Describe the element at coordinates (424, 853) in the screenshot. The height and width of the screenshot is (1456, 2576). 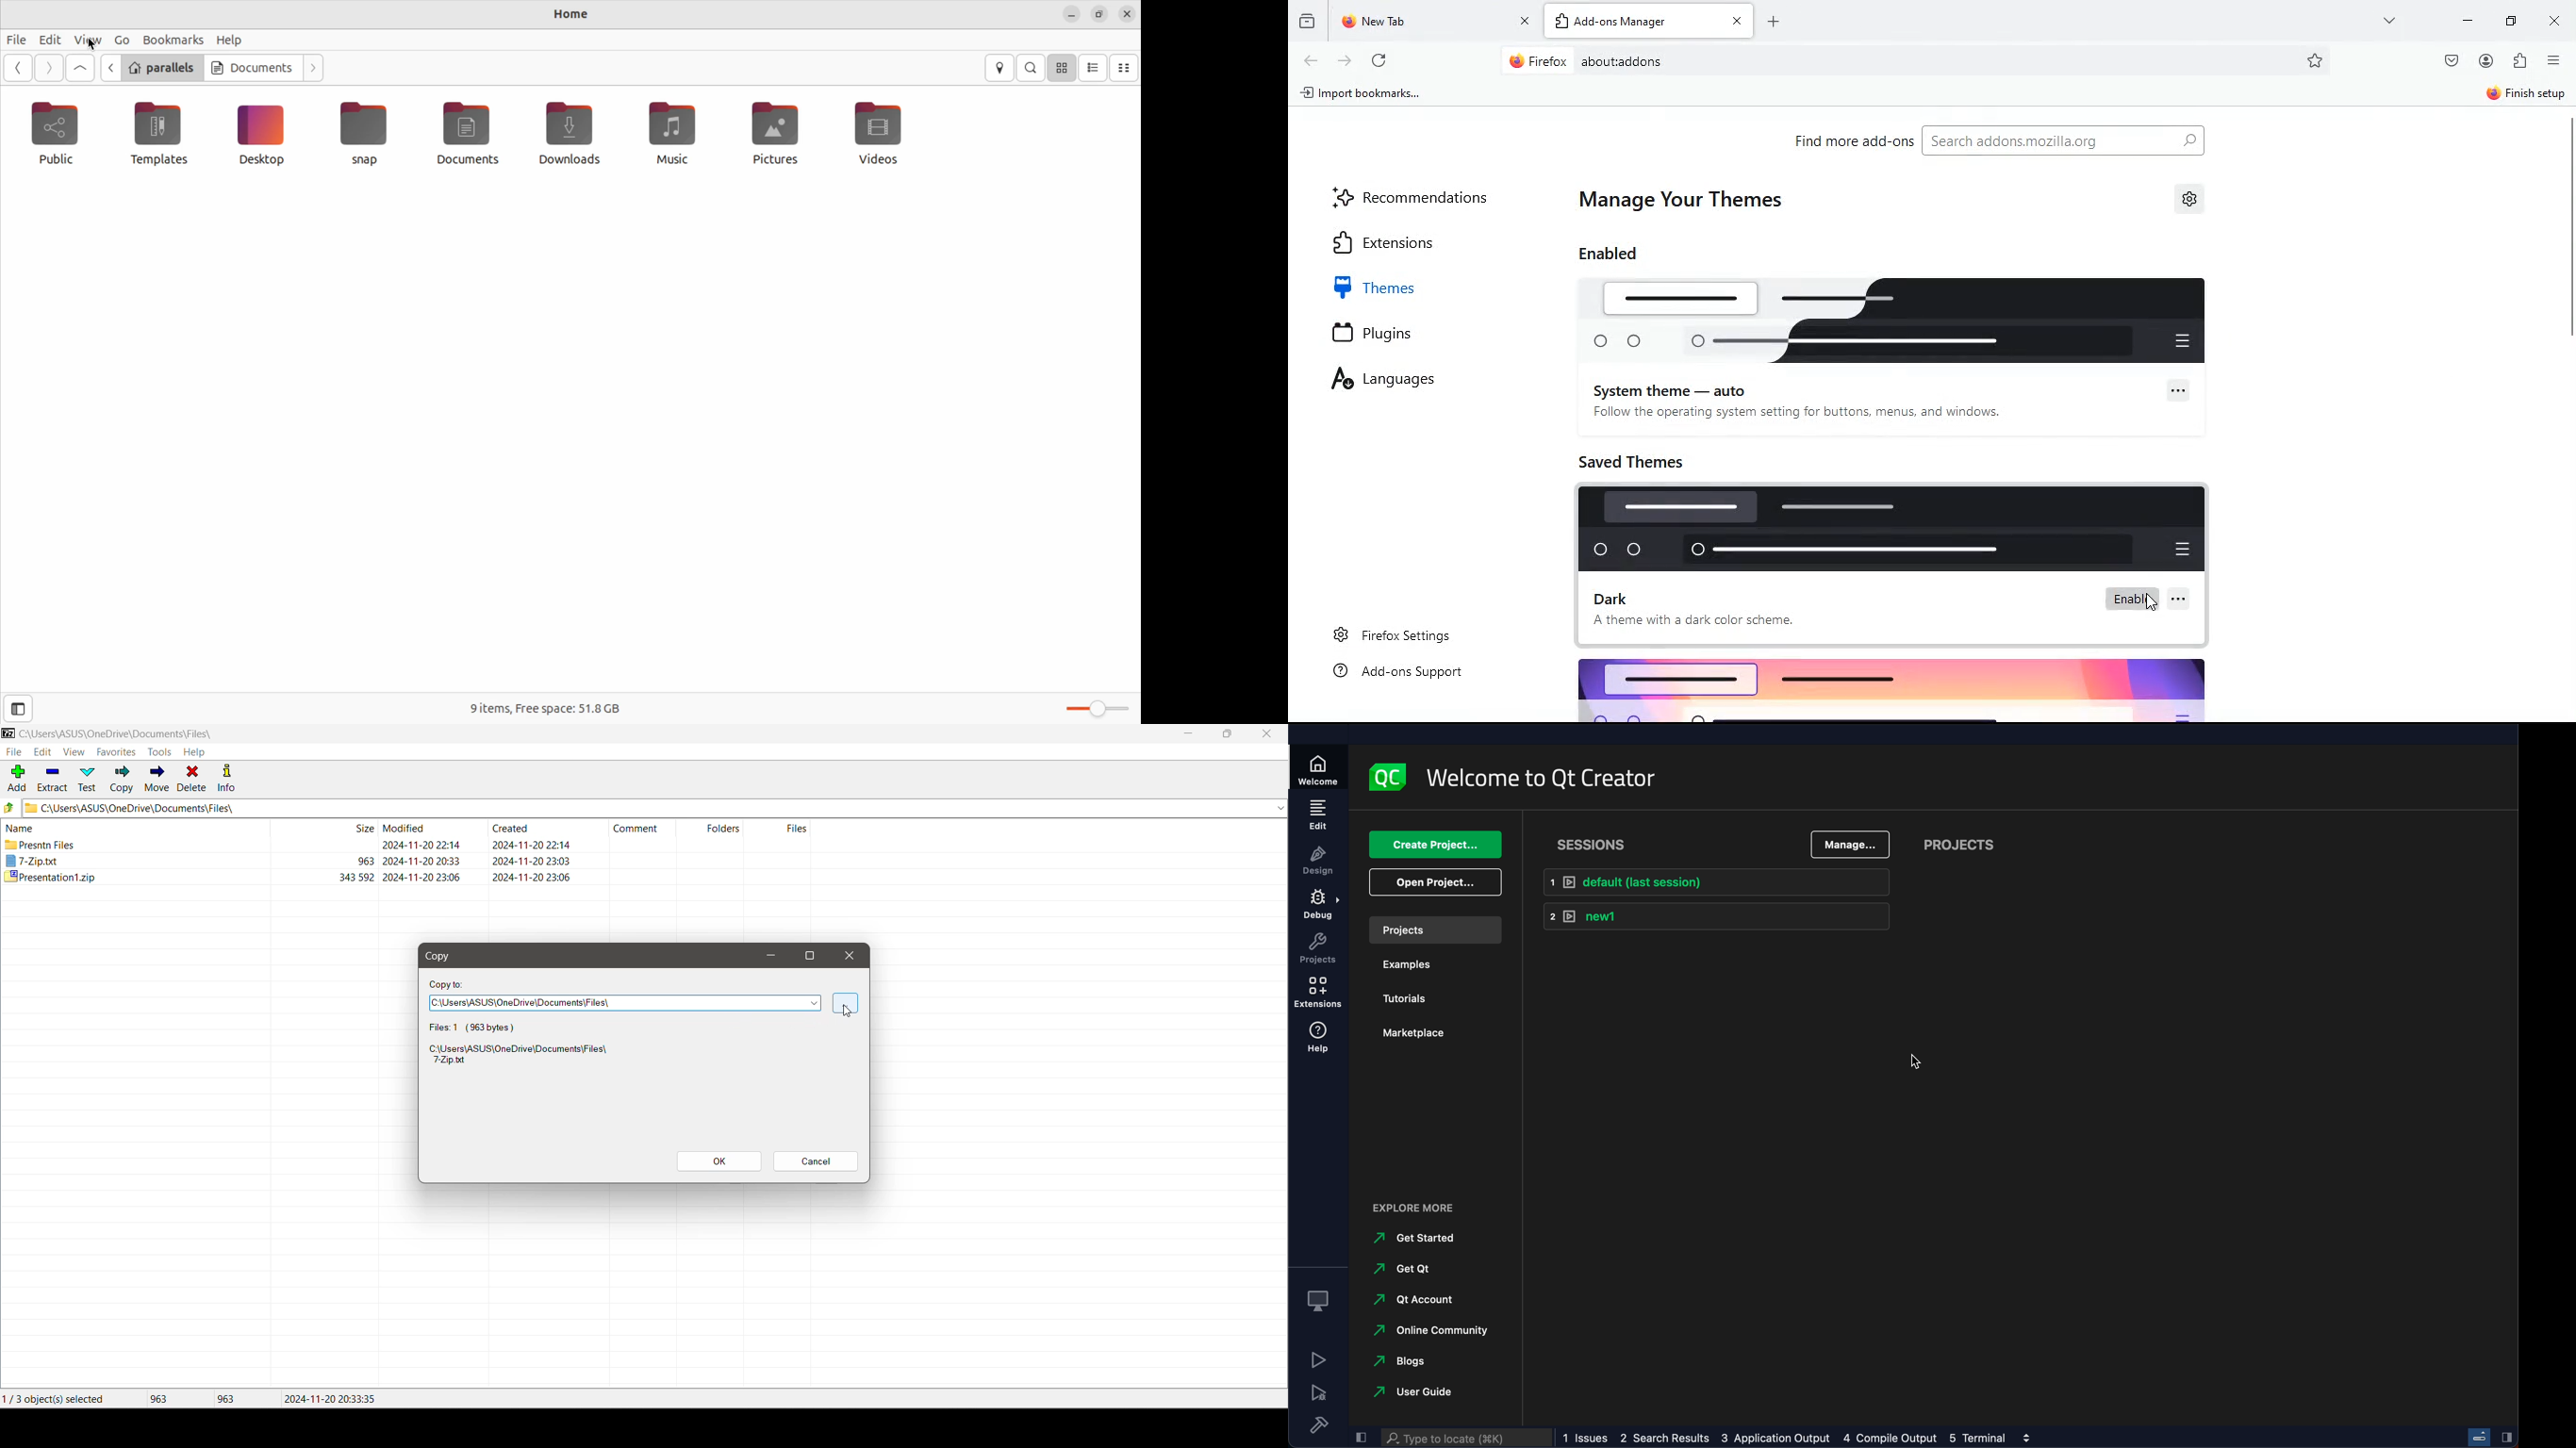
I see `File Modified Date` at that location.